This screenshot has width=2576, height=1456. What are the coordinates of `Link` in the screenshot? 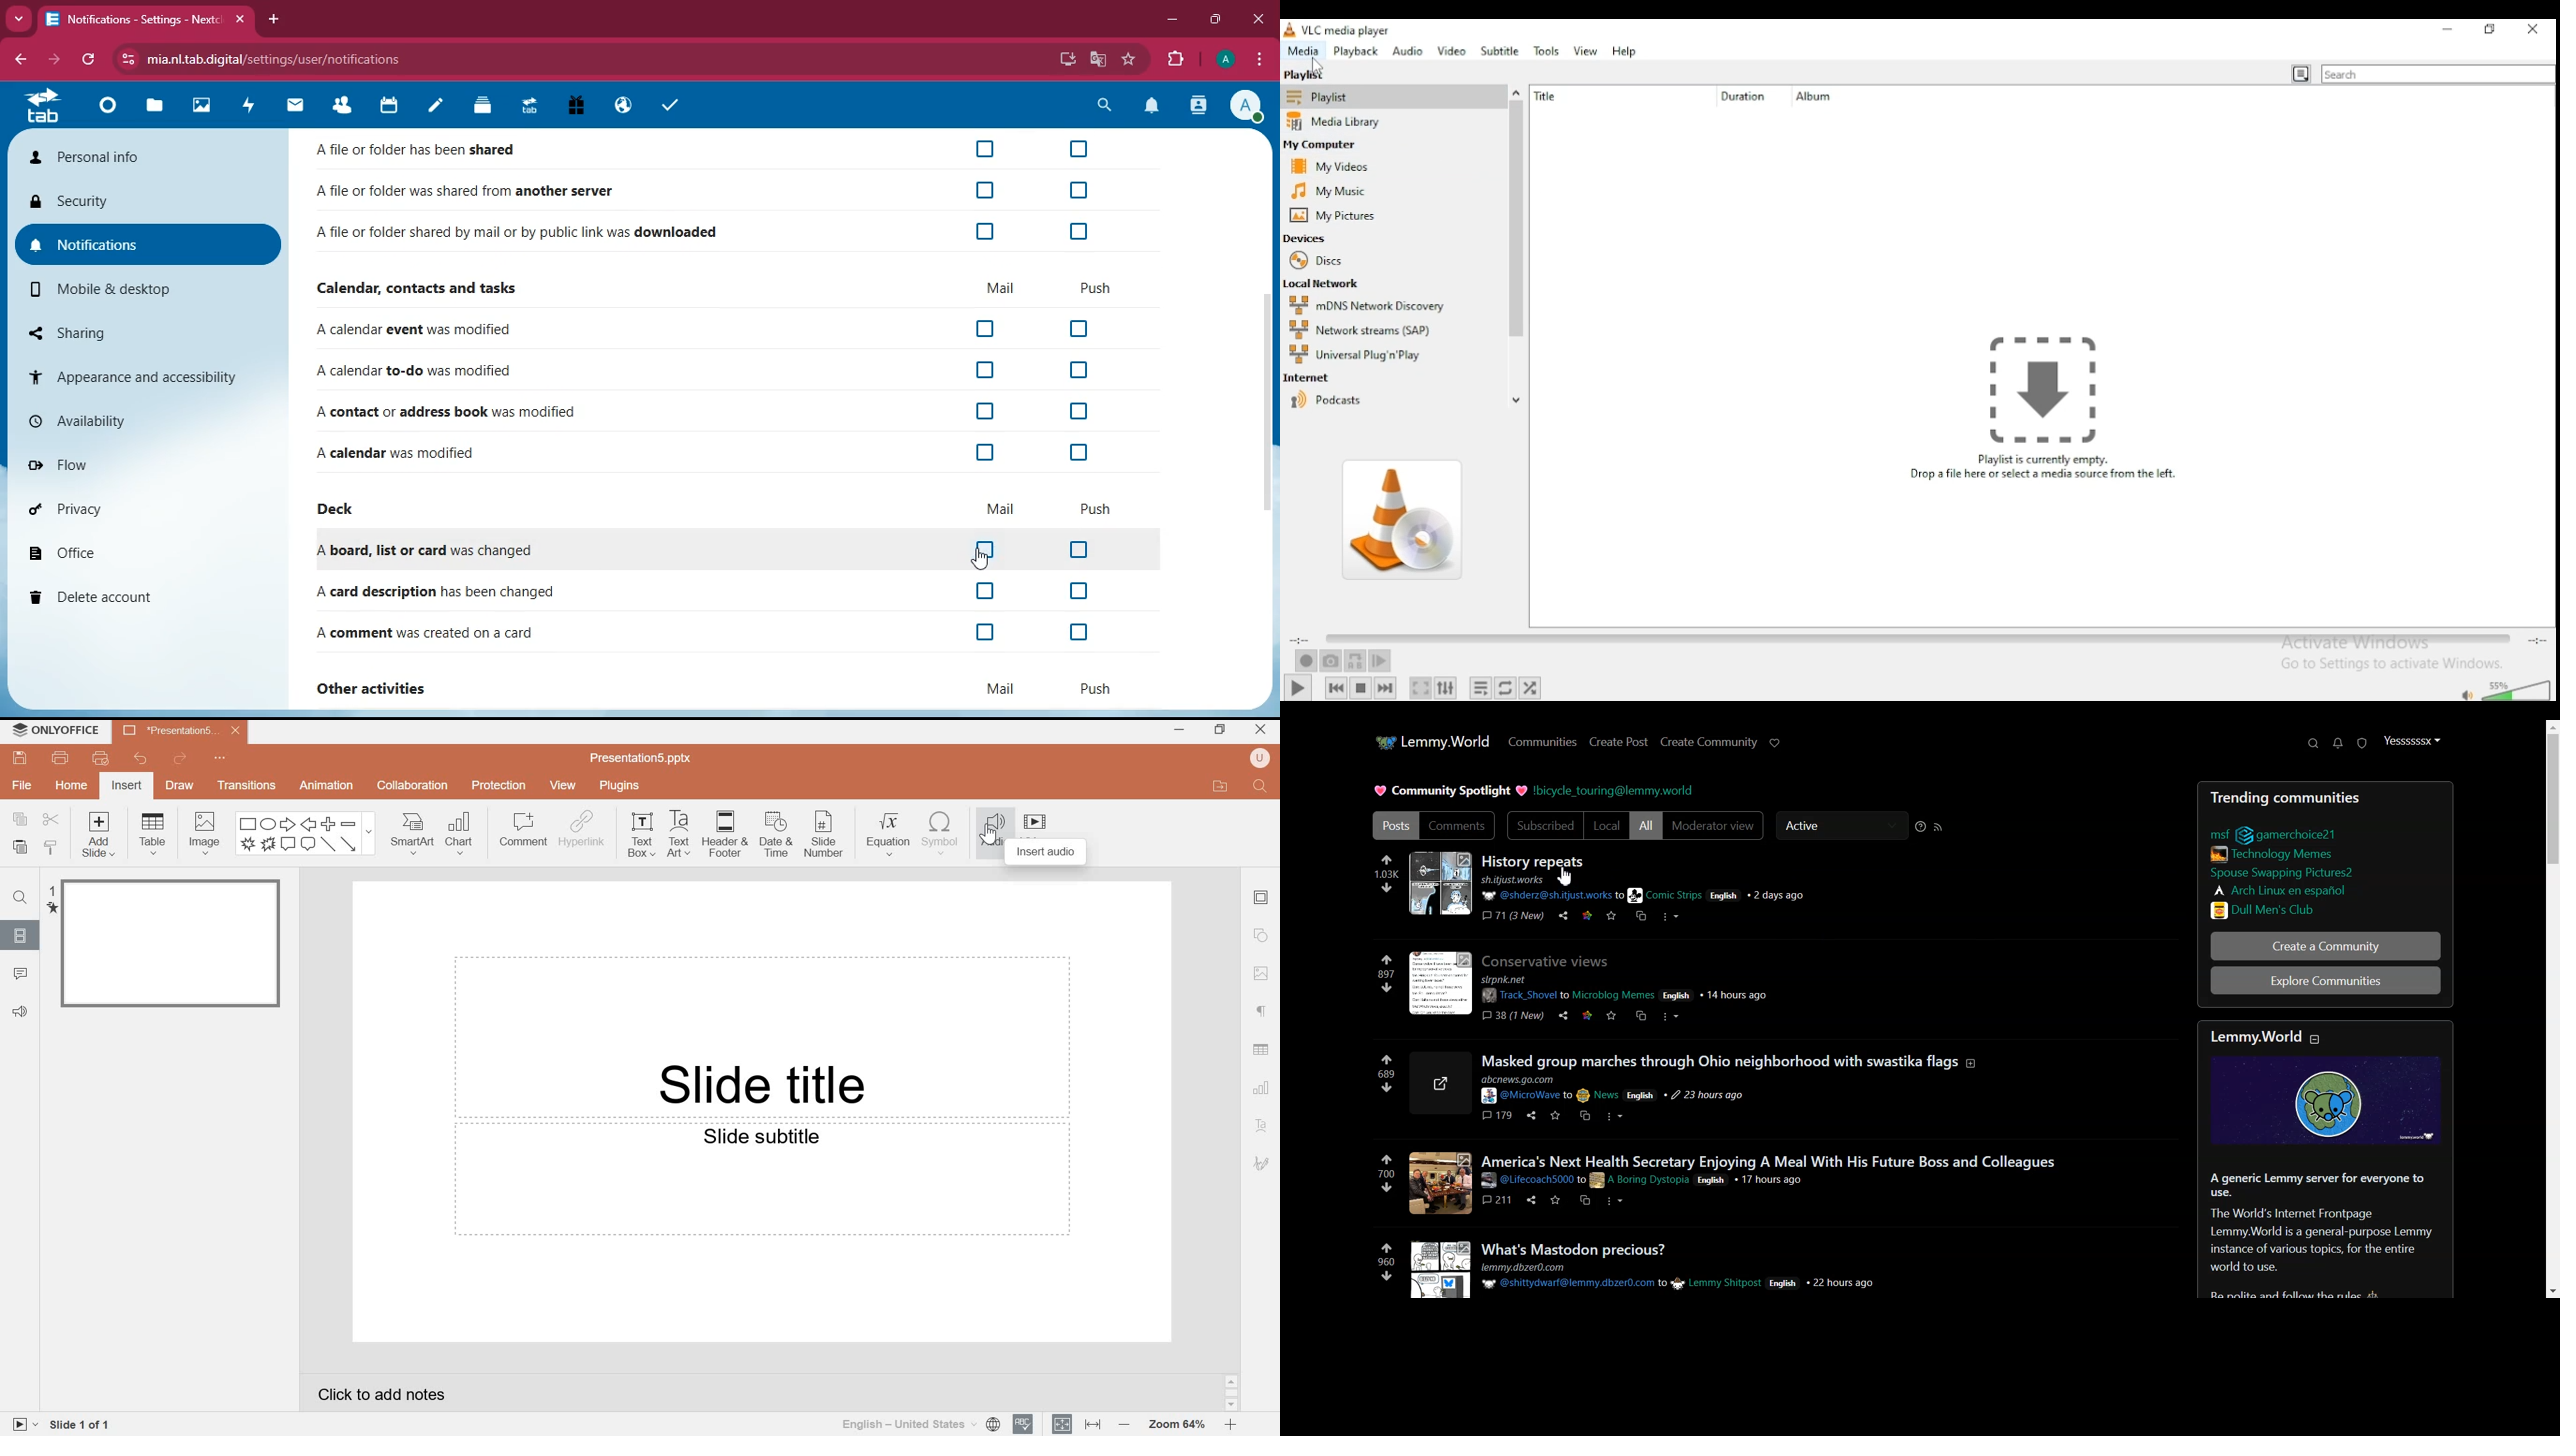 It's located at (1587, 916).